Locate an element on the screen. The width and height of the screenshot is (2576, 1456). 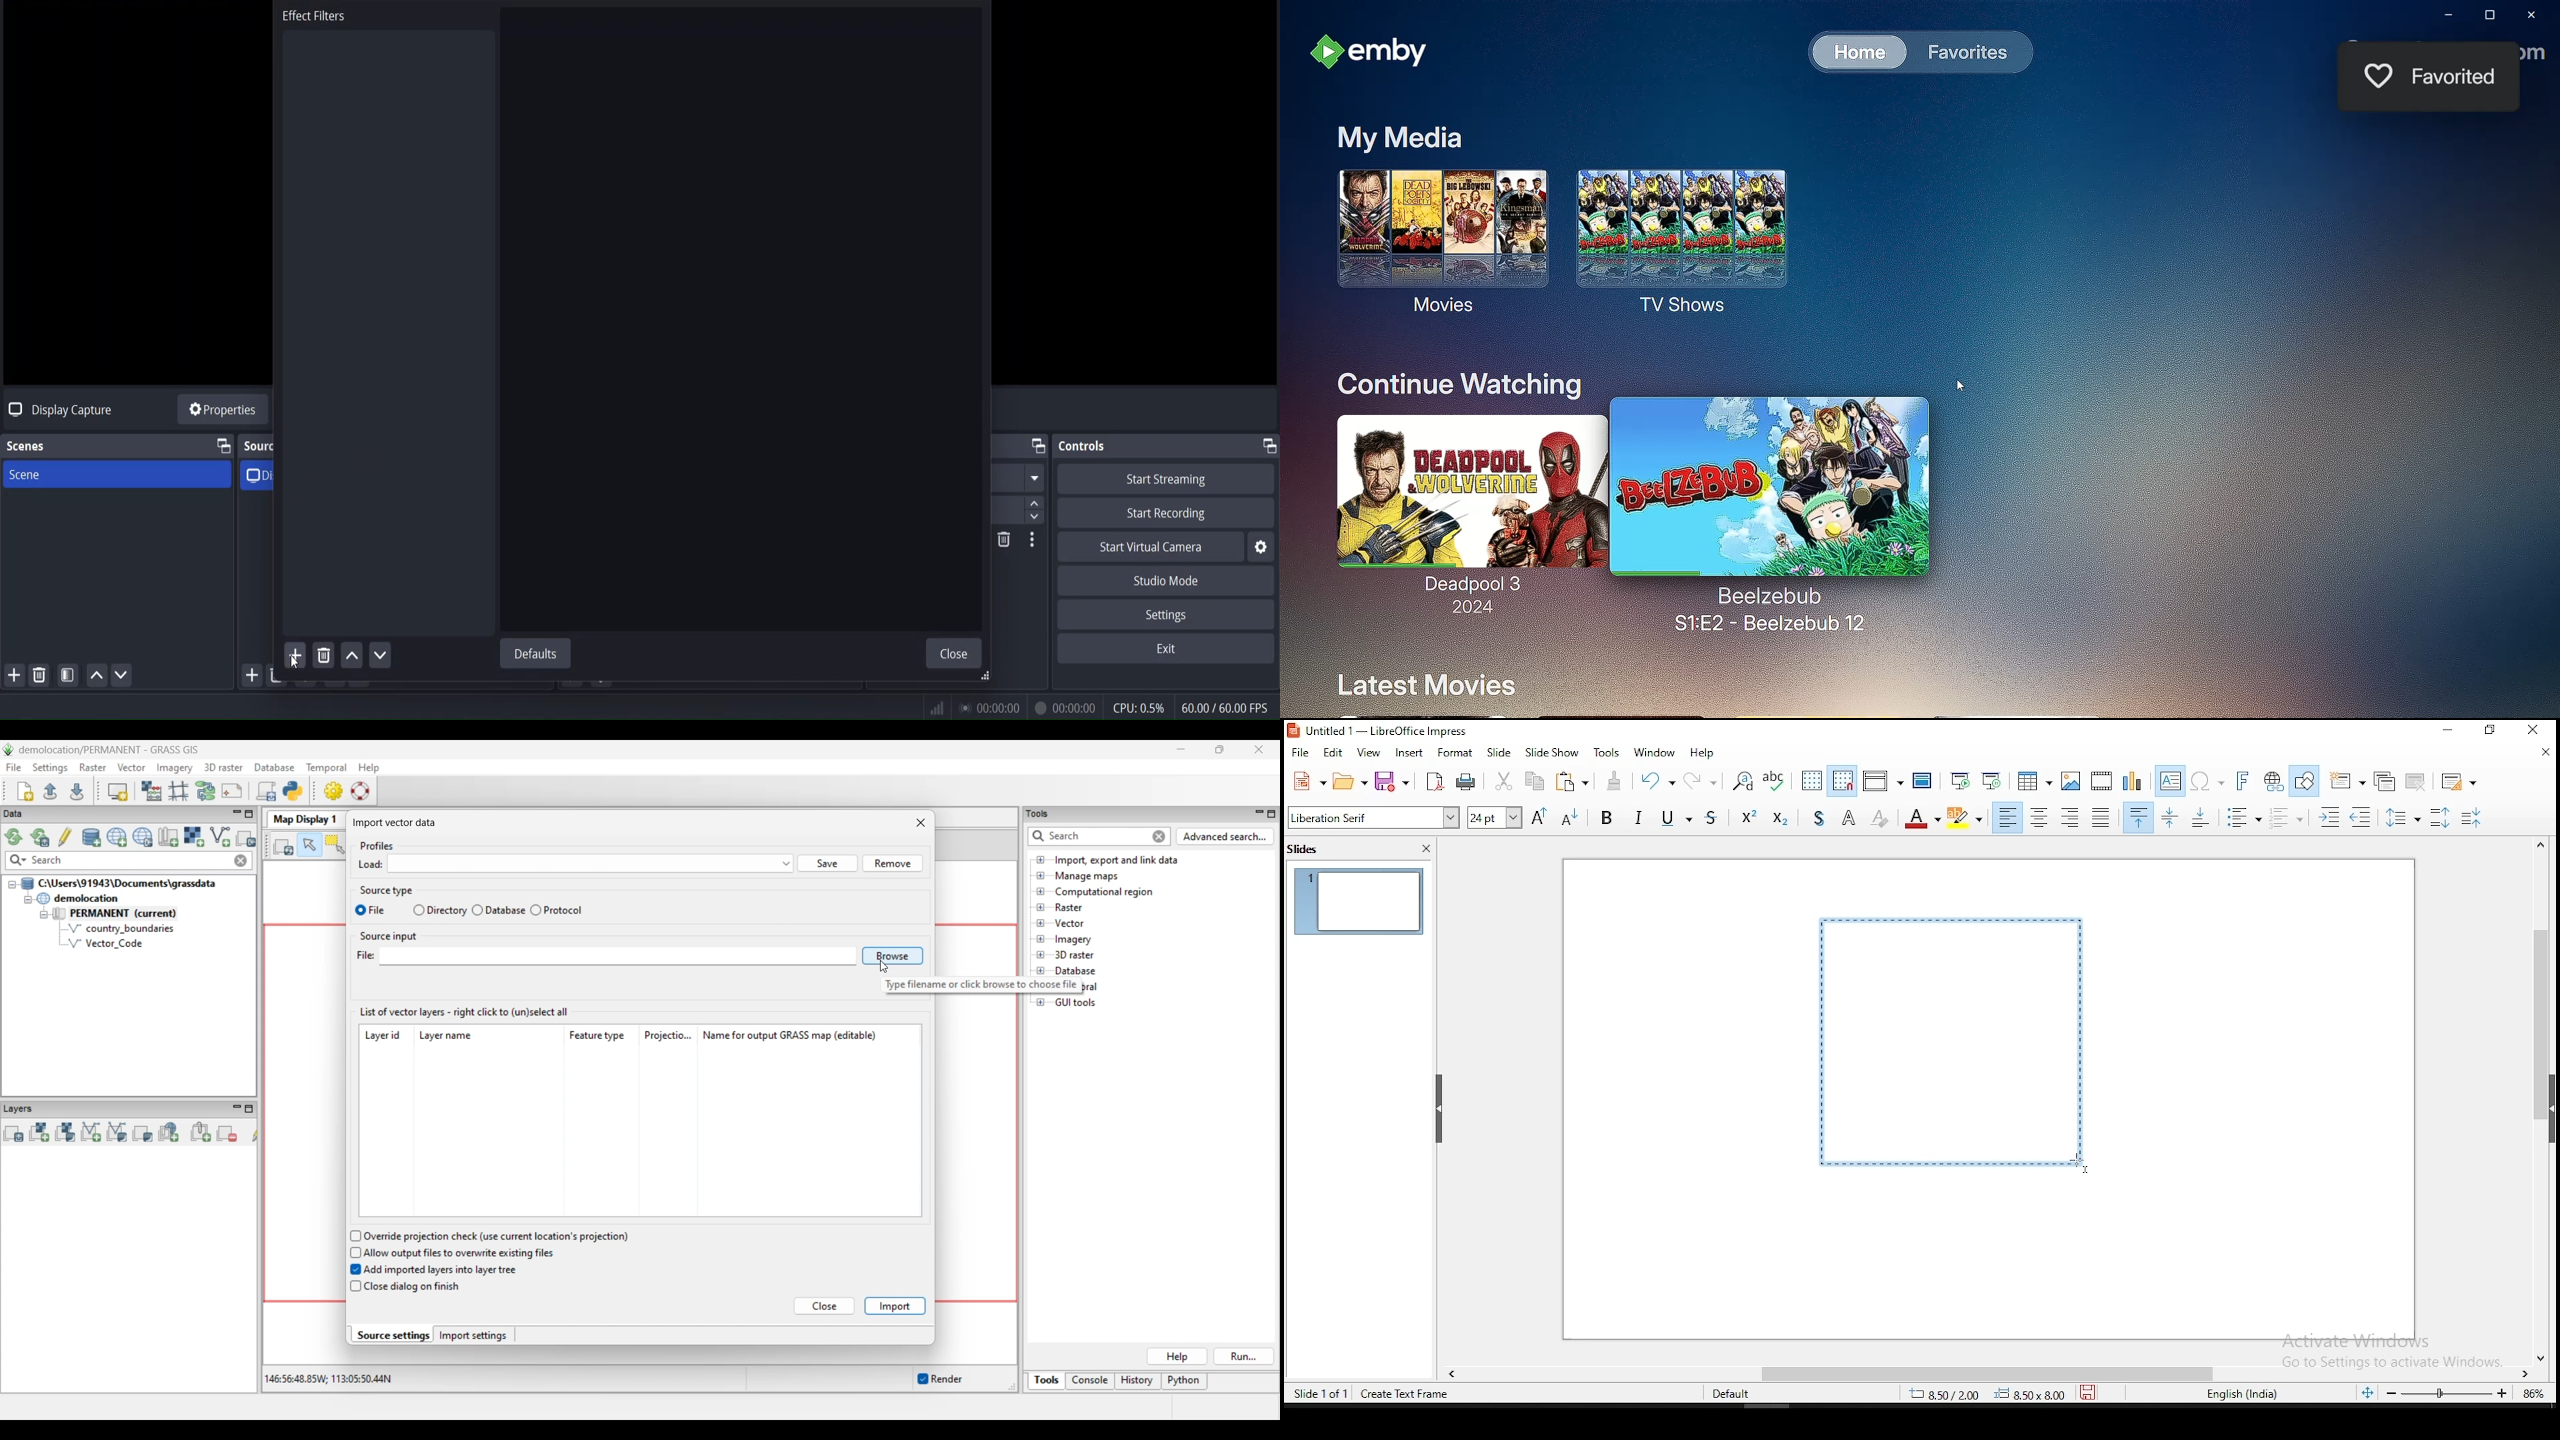
decrease font size is located at coordinates (1571, 819).